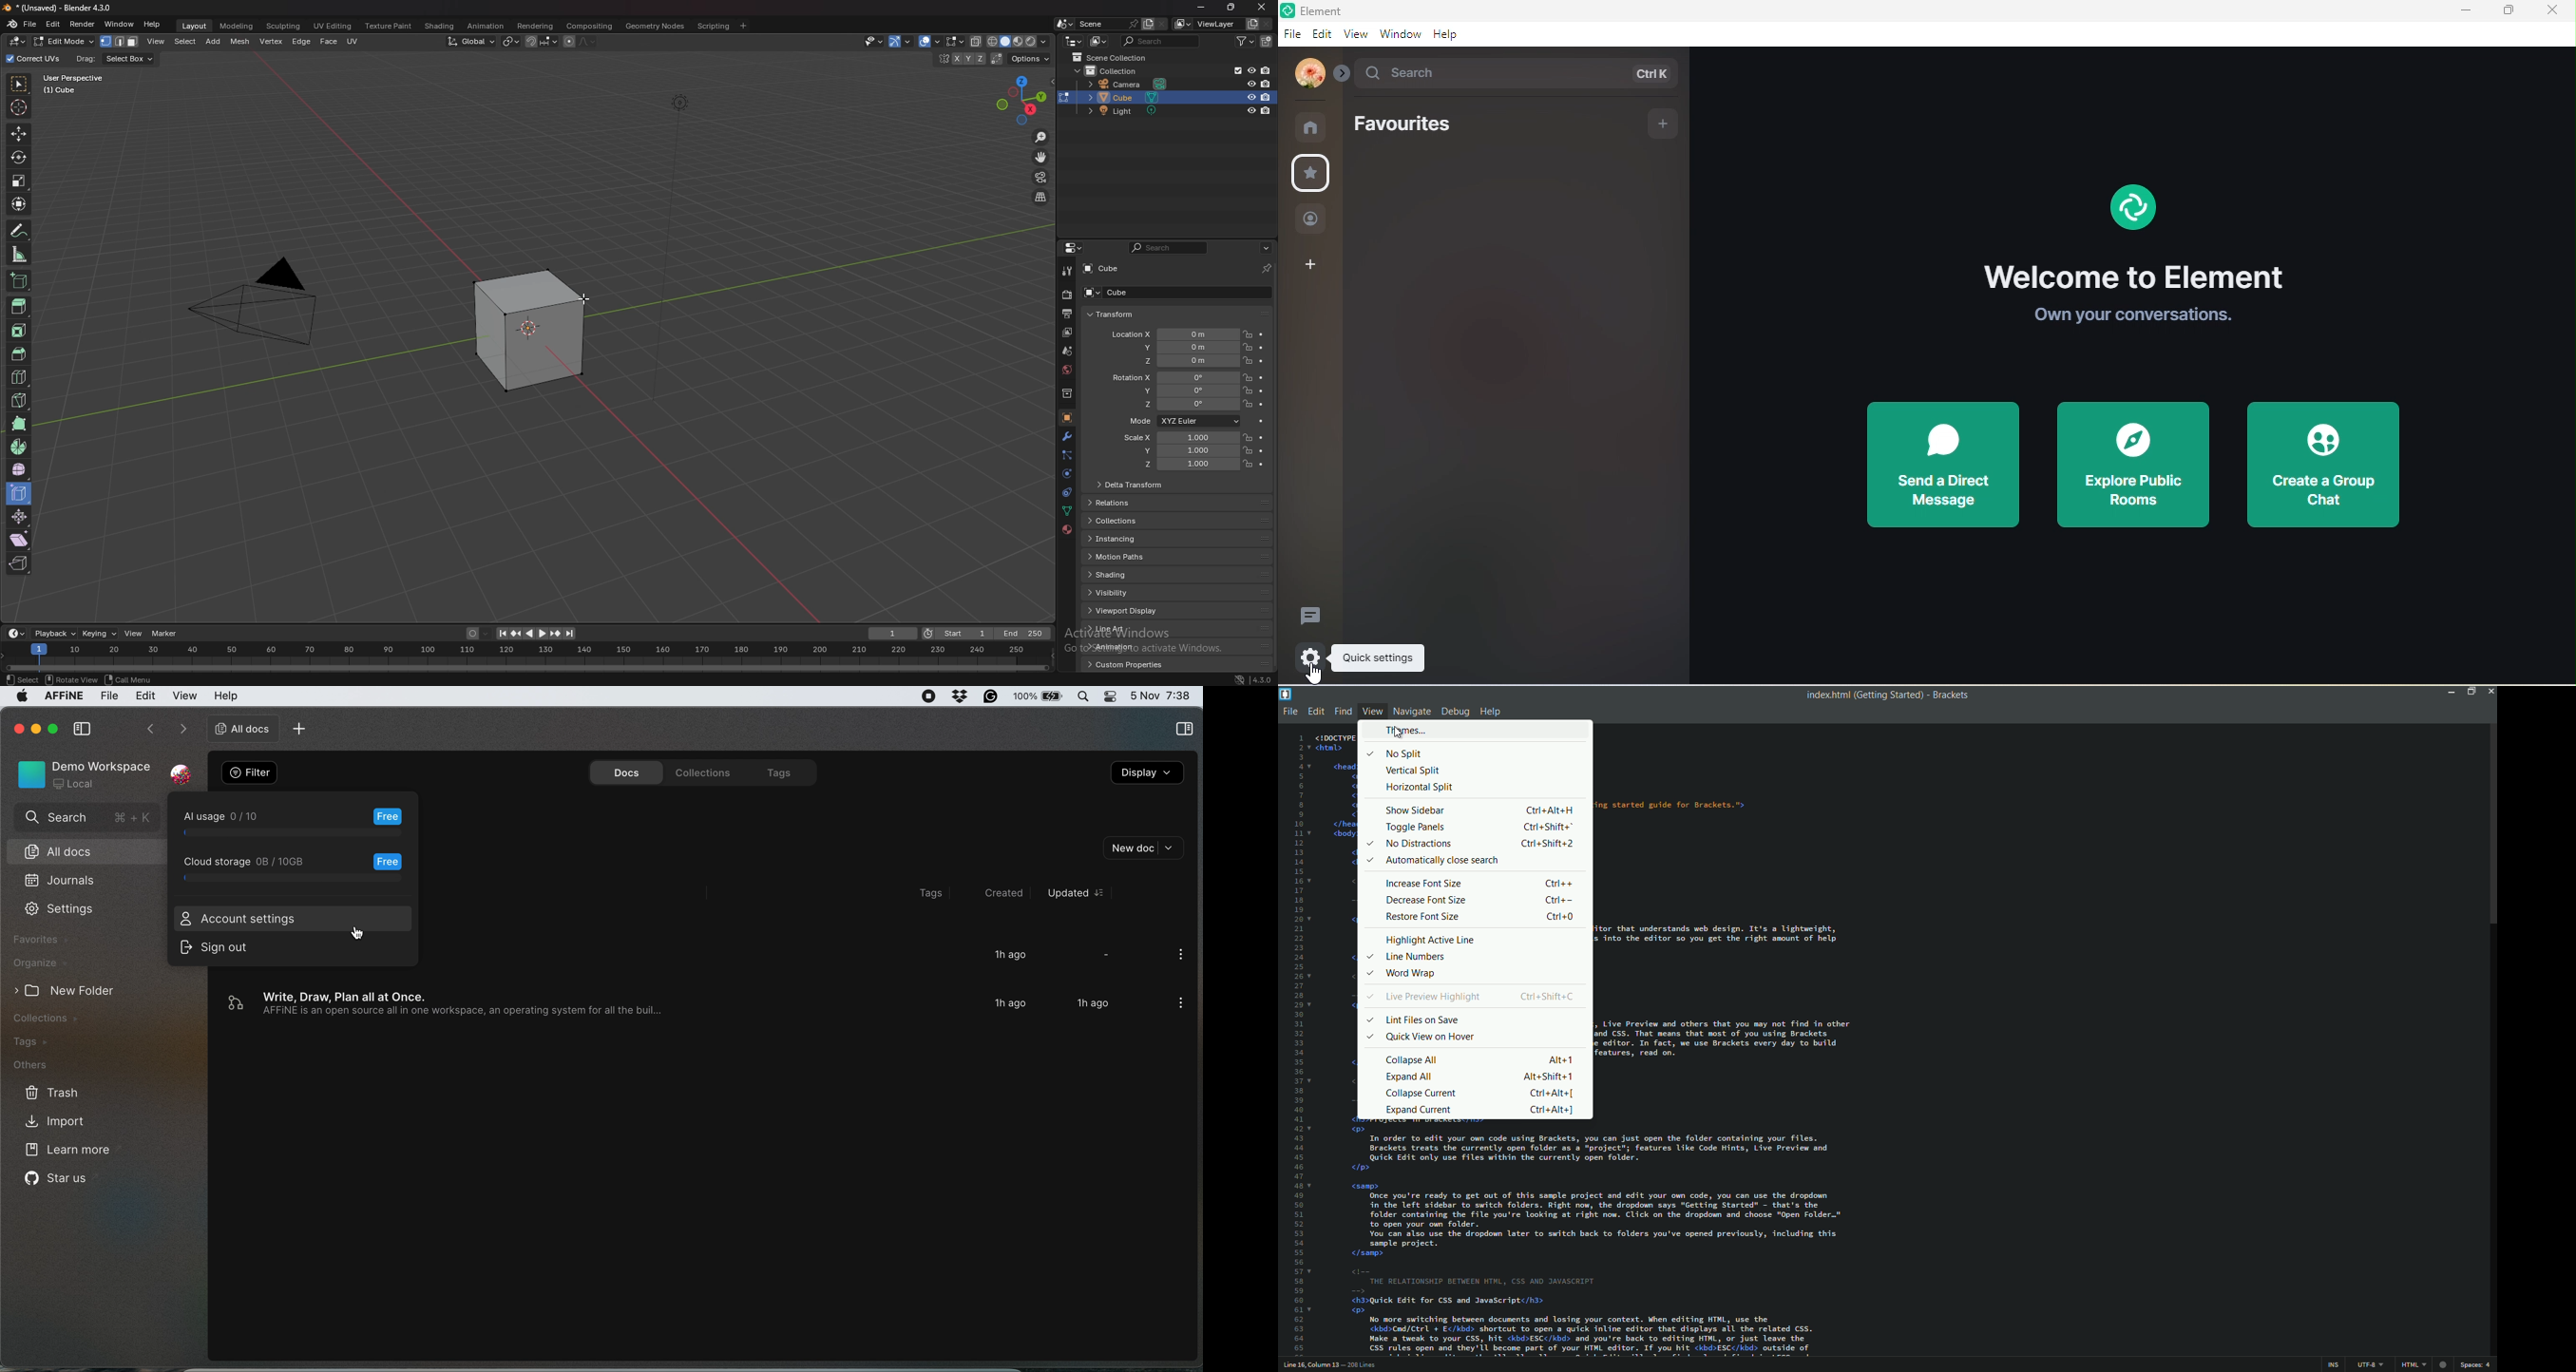 This screenshot has width=2576, height=1372. I want to click on maximise, so click(54, 729).